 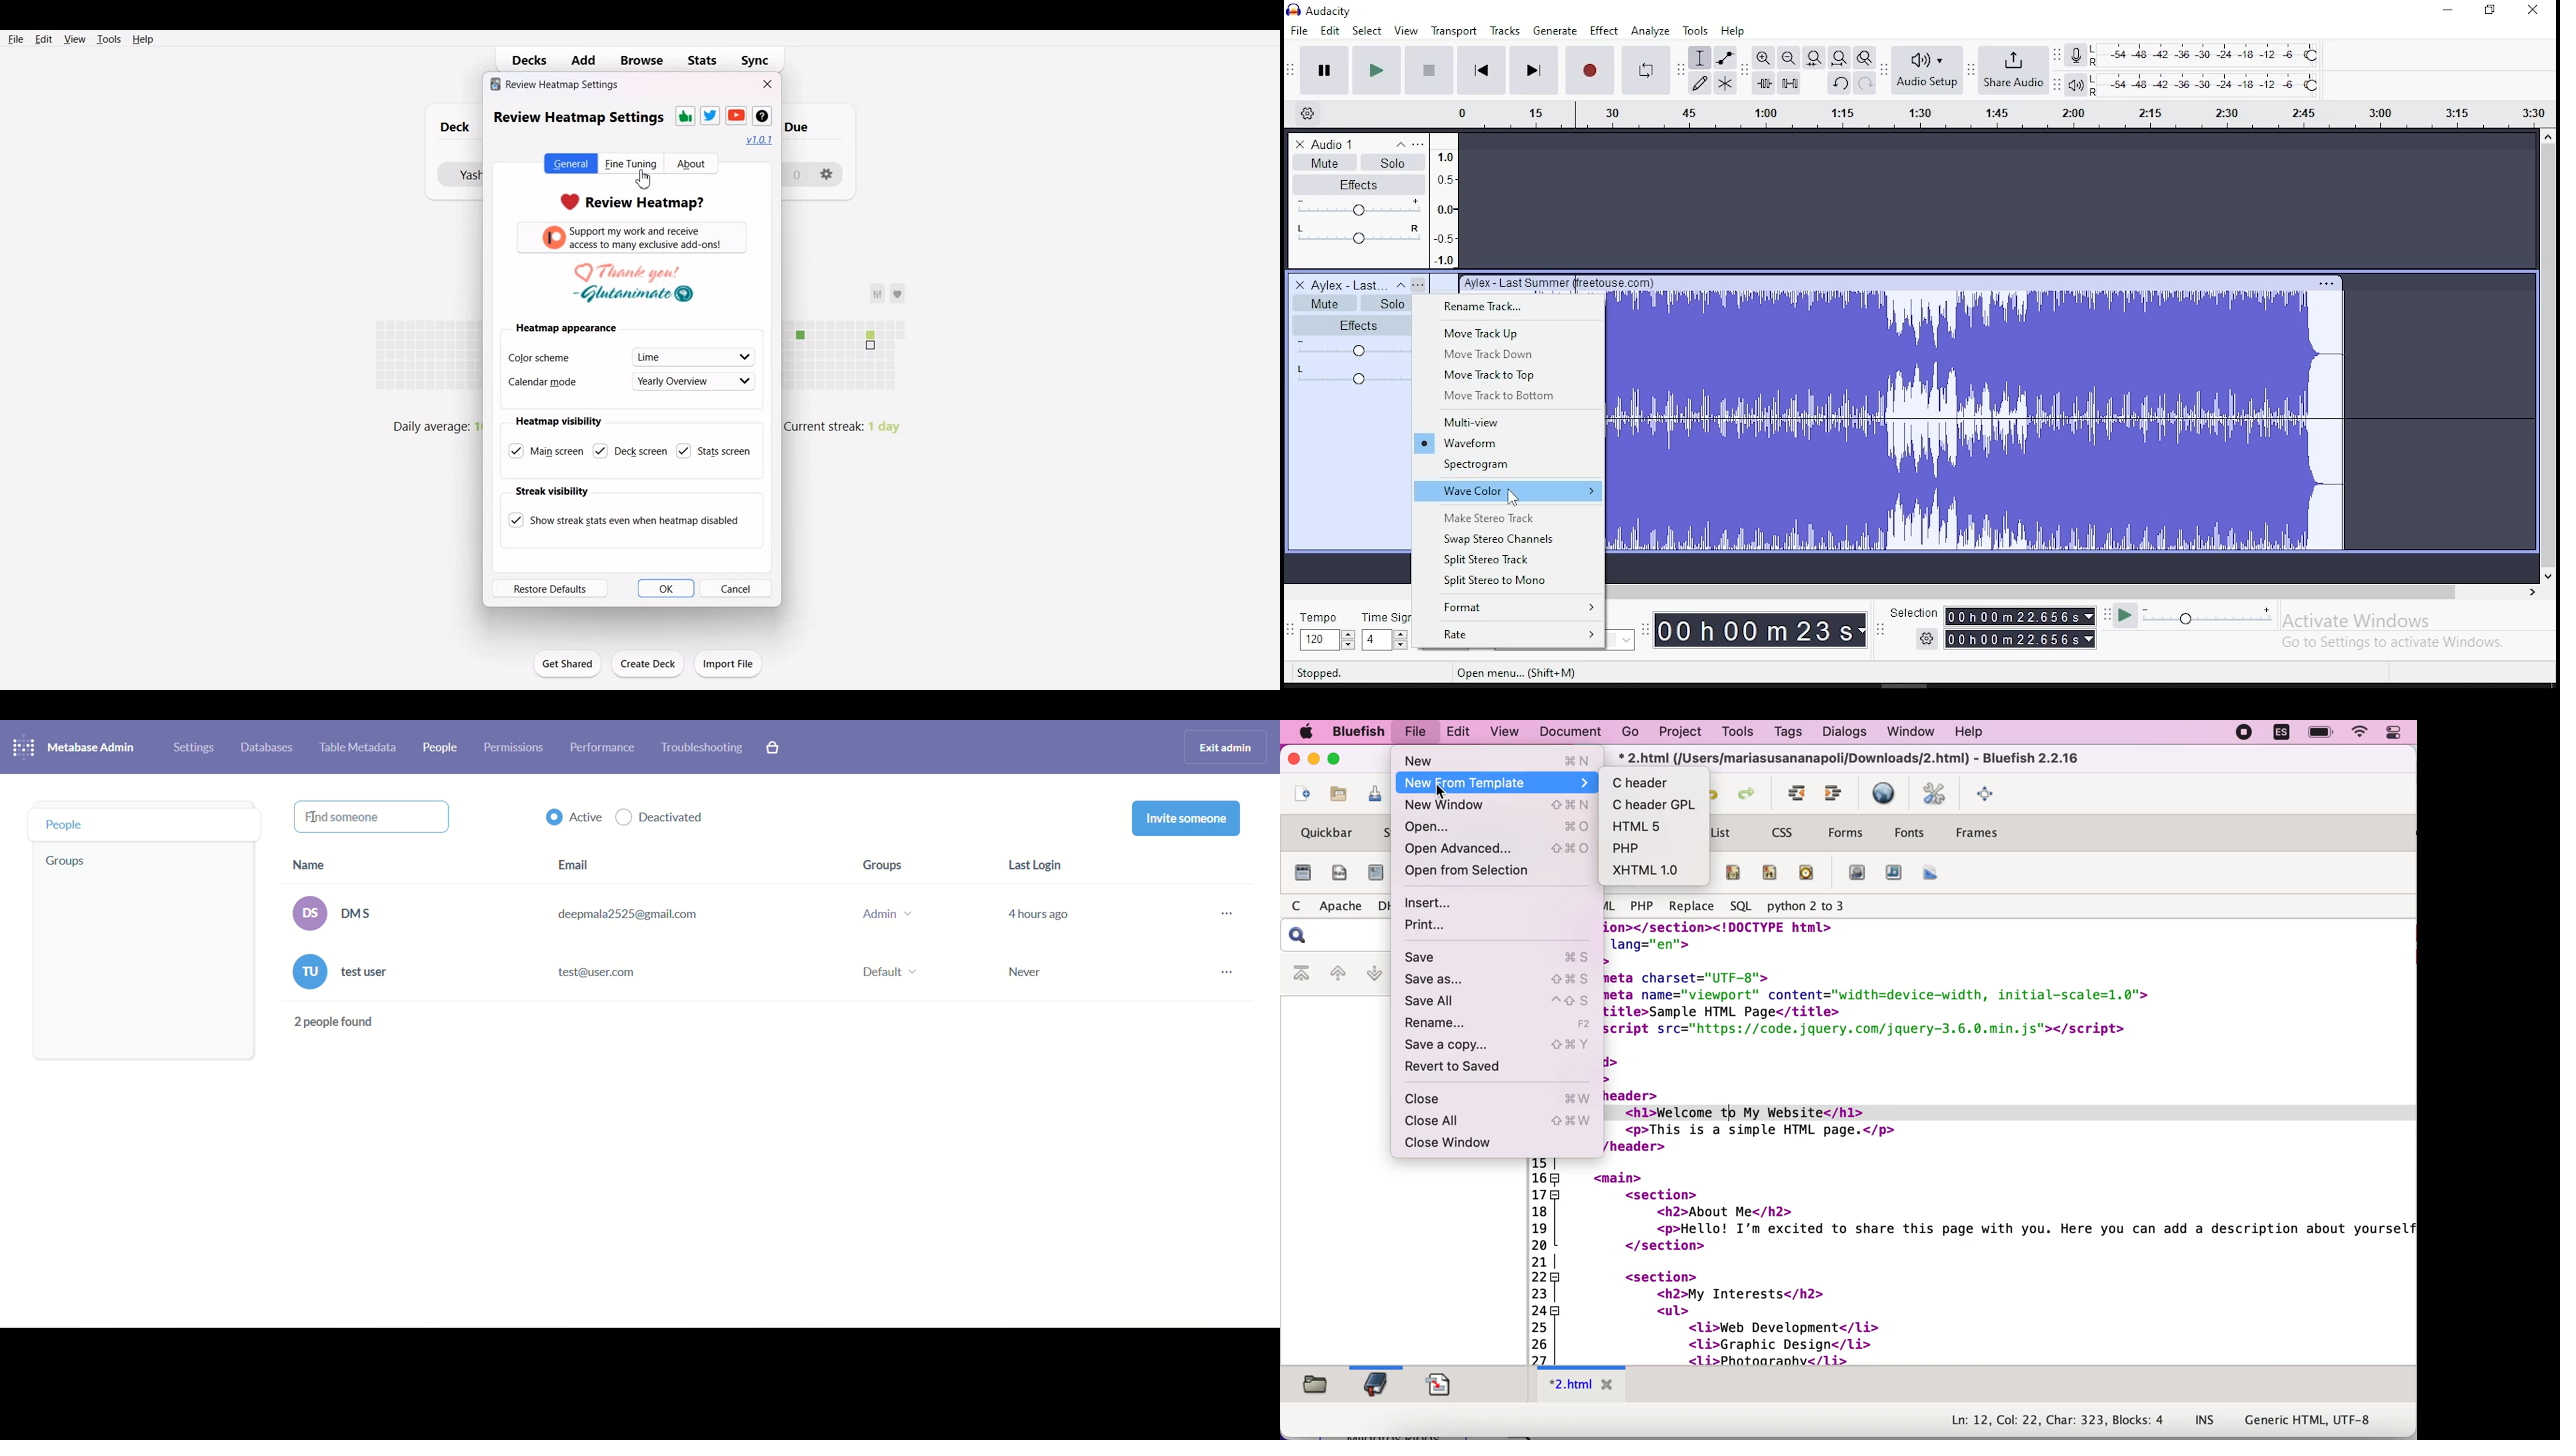 I want to click on move to bottom, so click(x=1509, y=397).